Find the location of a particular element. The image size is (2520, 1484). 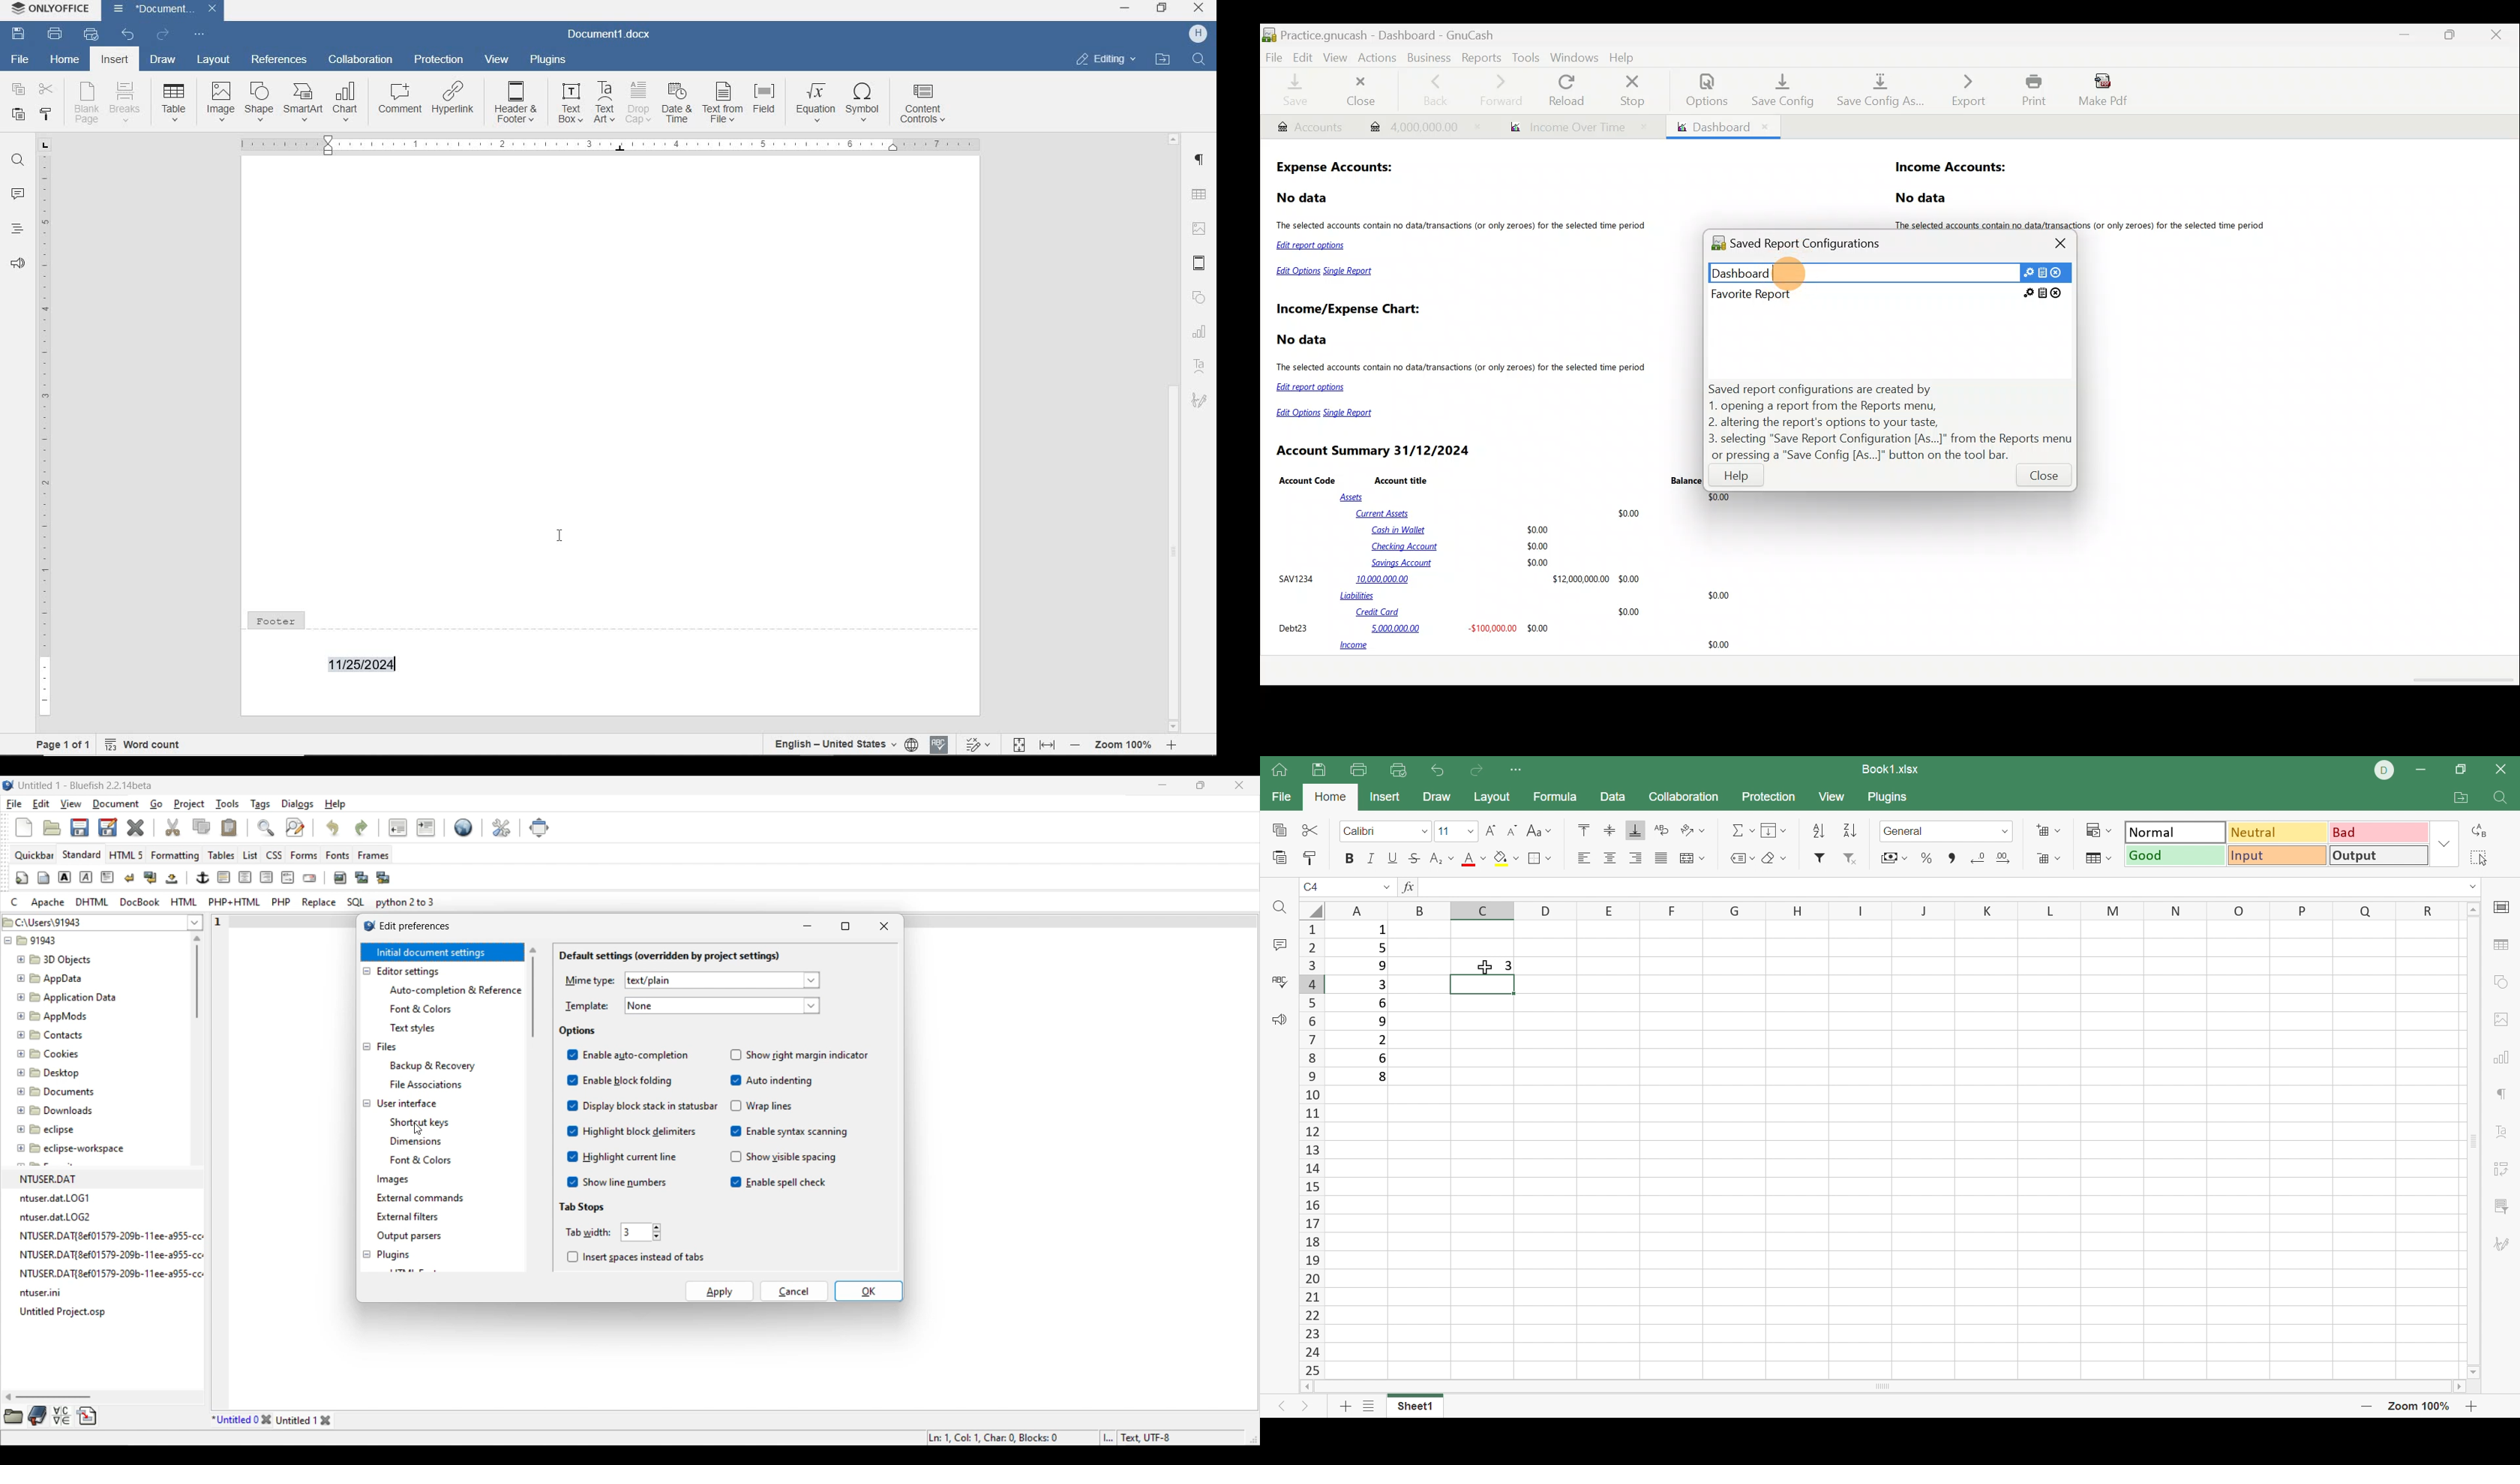

6 is located at coordinates (1381, 1003).